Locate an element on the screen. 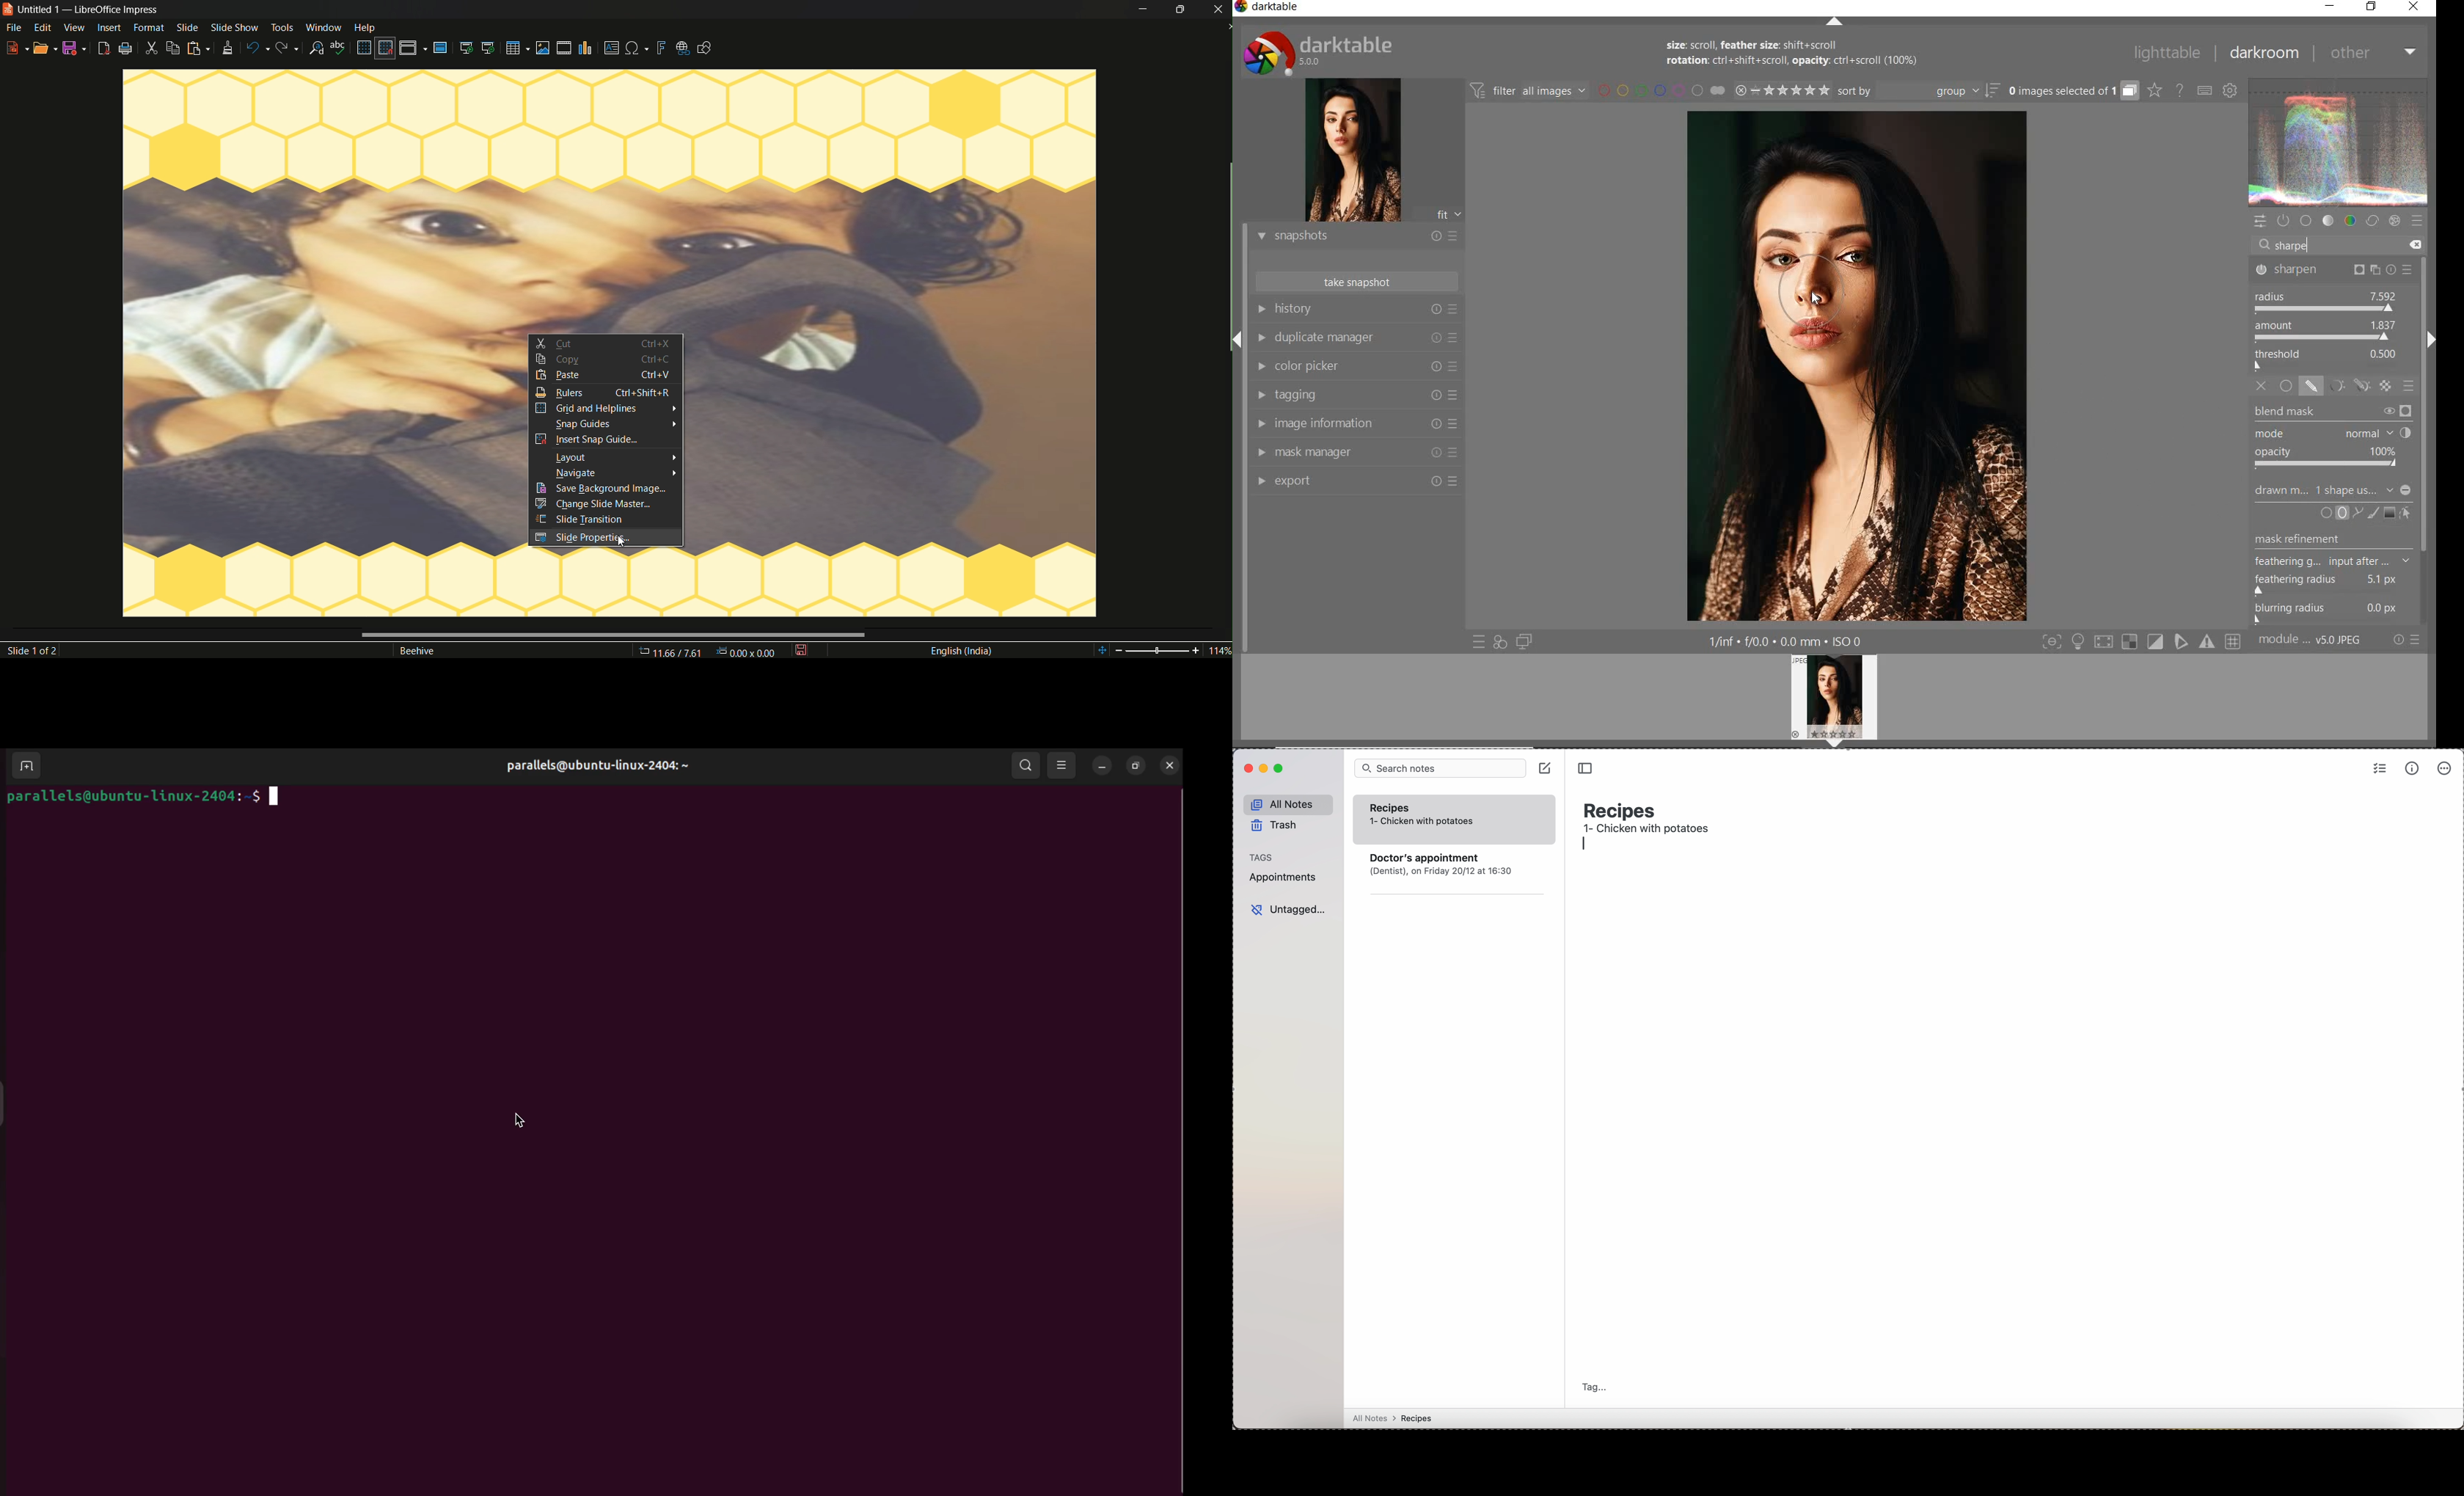  1- Chicken with potatoes is located at coordinates (1651, 830).